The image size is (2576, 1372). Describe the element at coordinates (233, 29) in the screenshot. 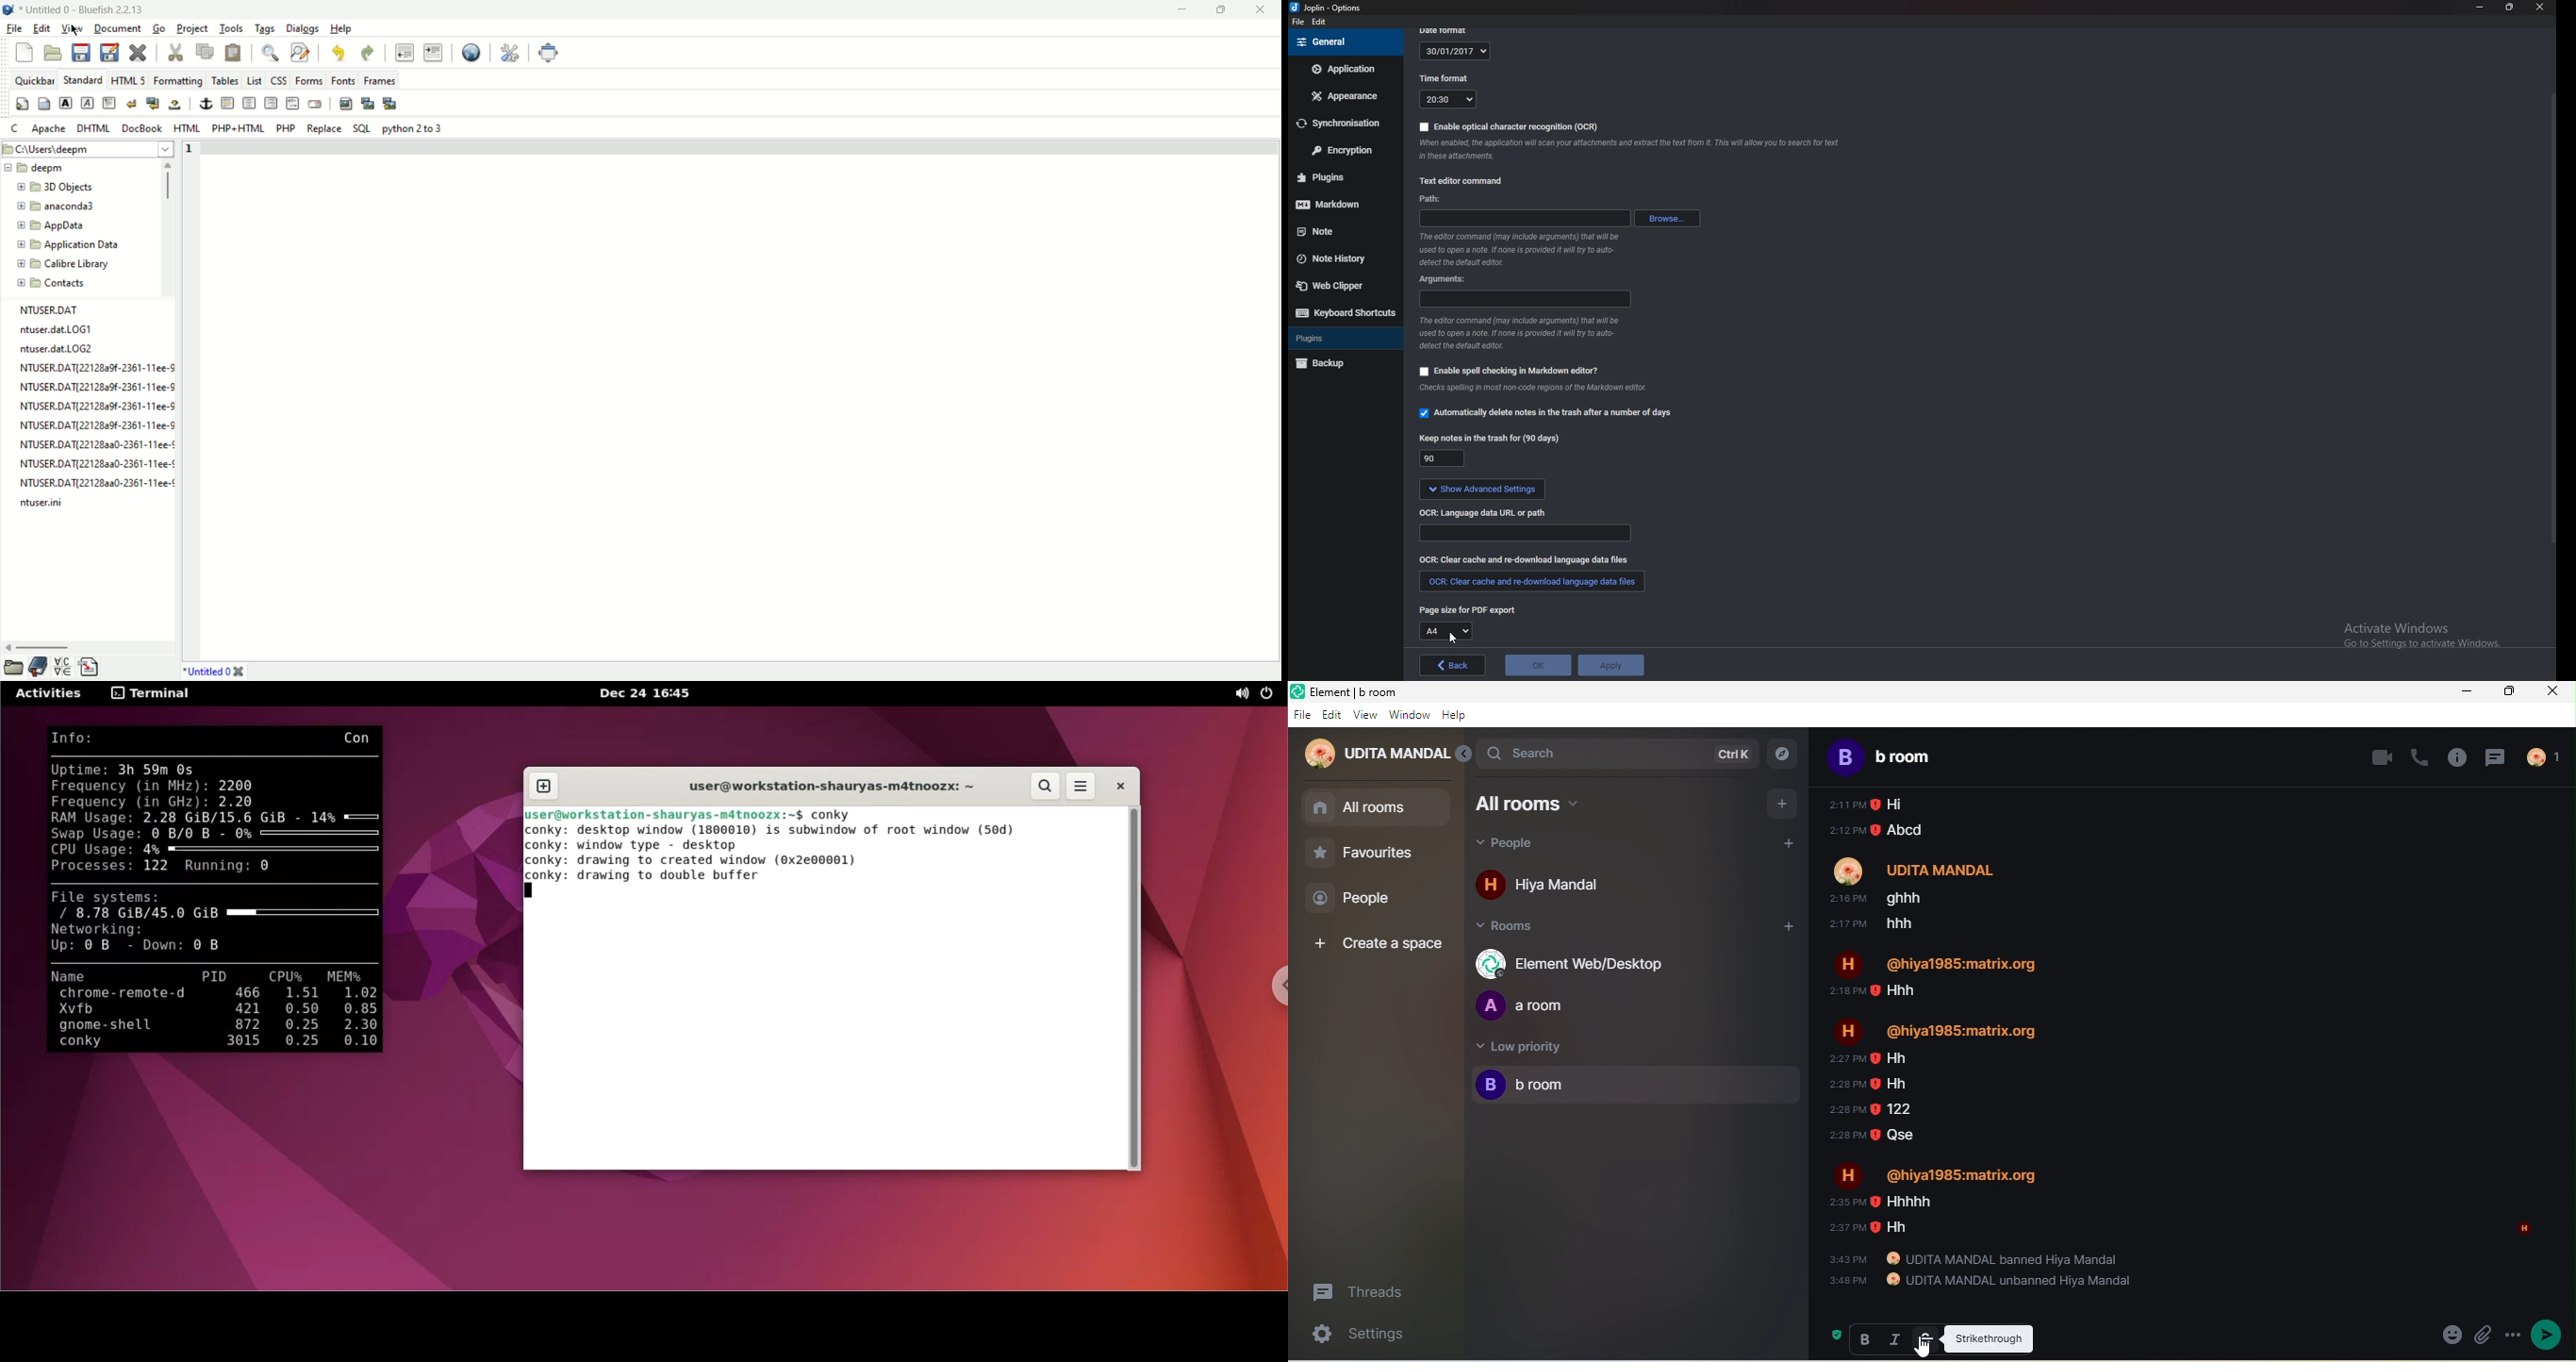

I see `tools` at that location.